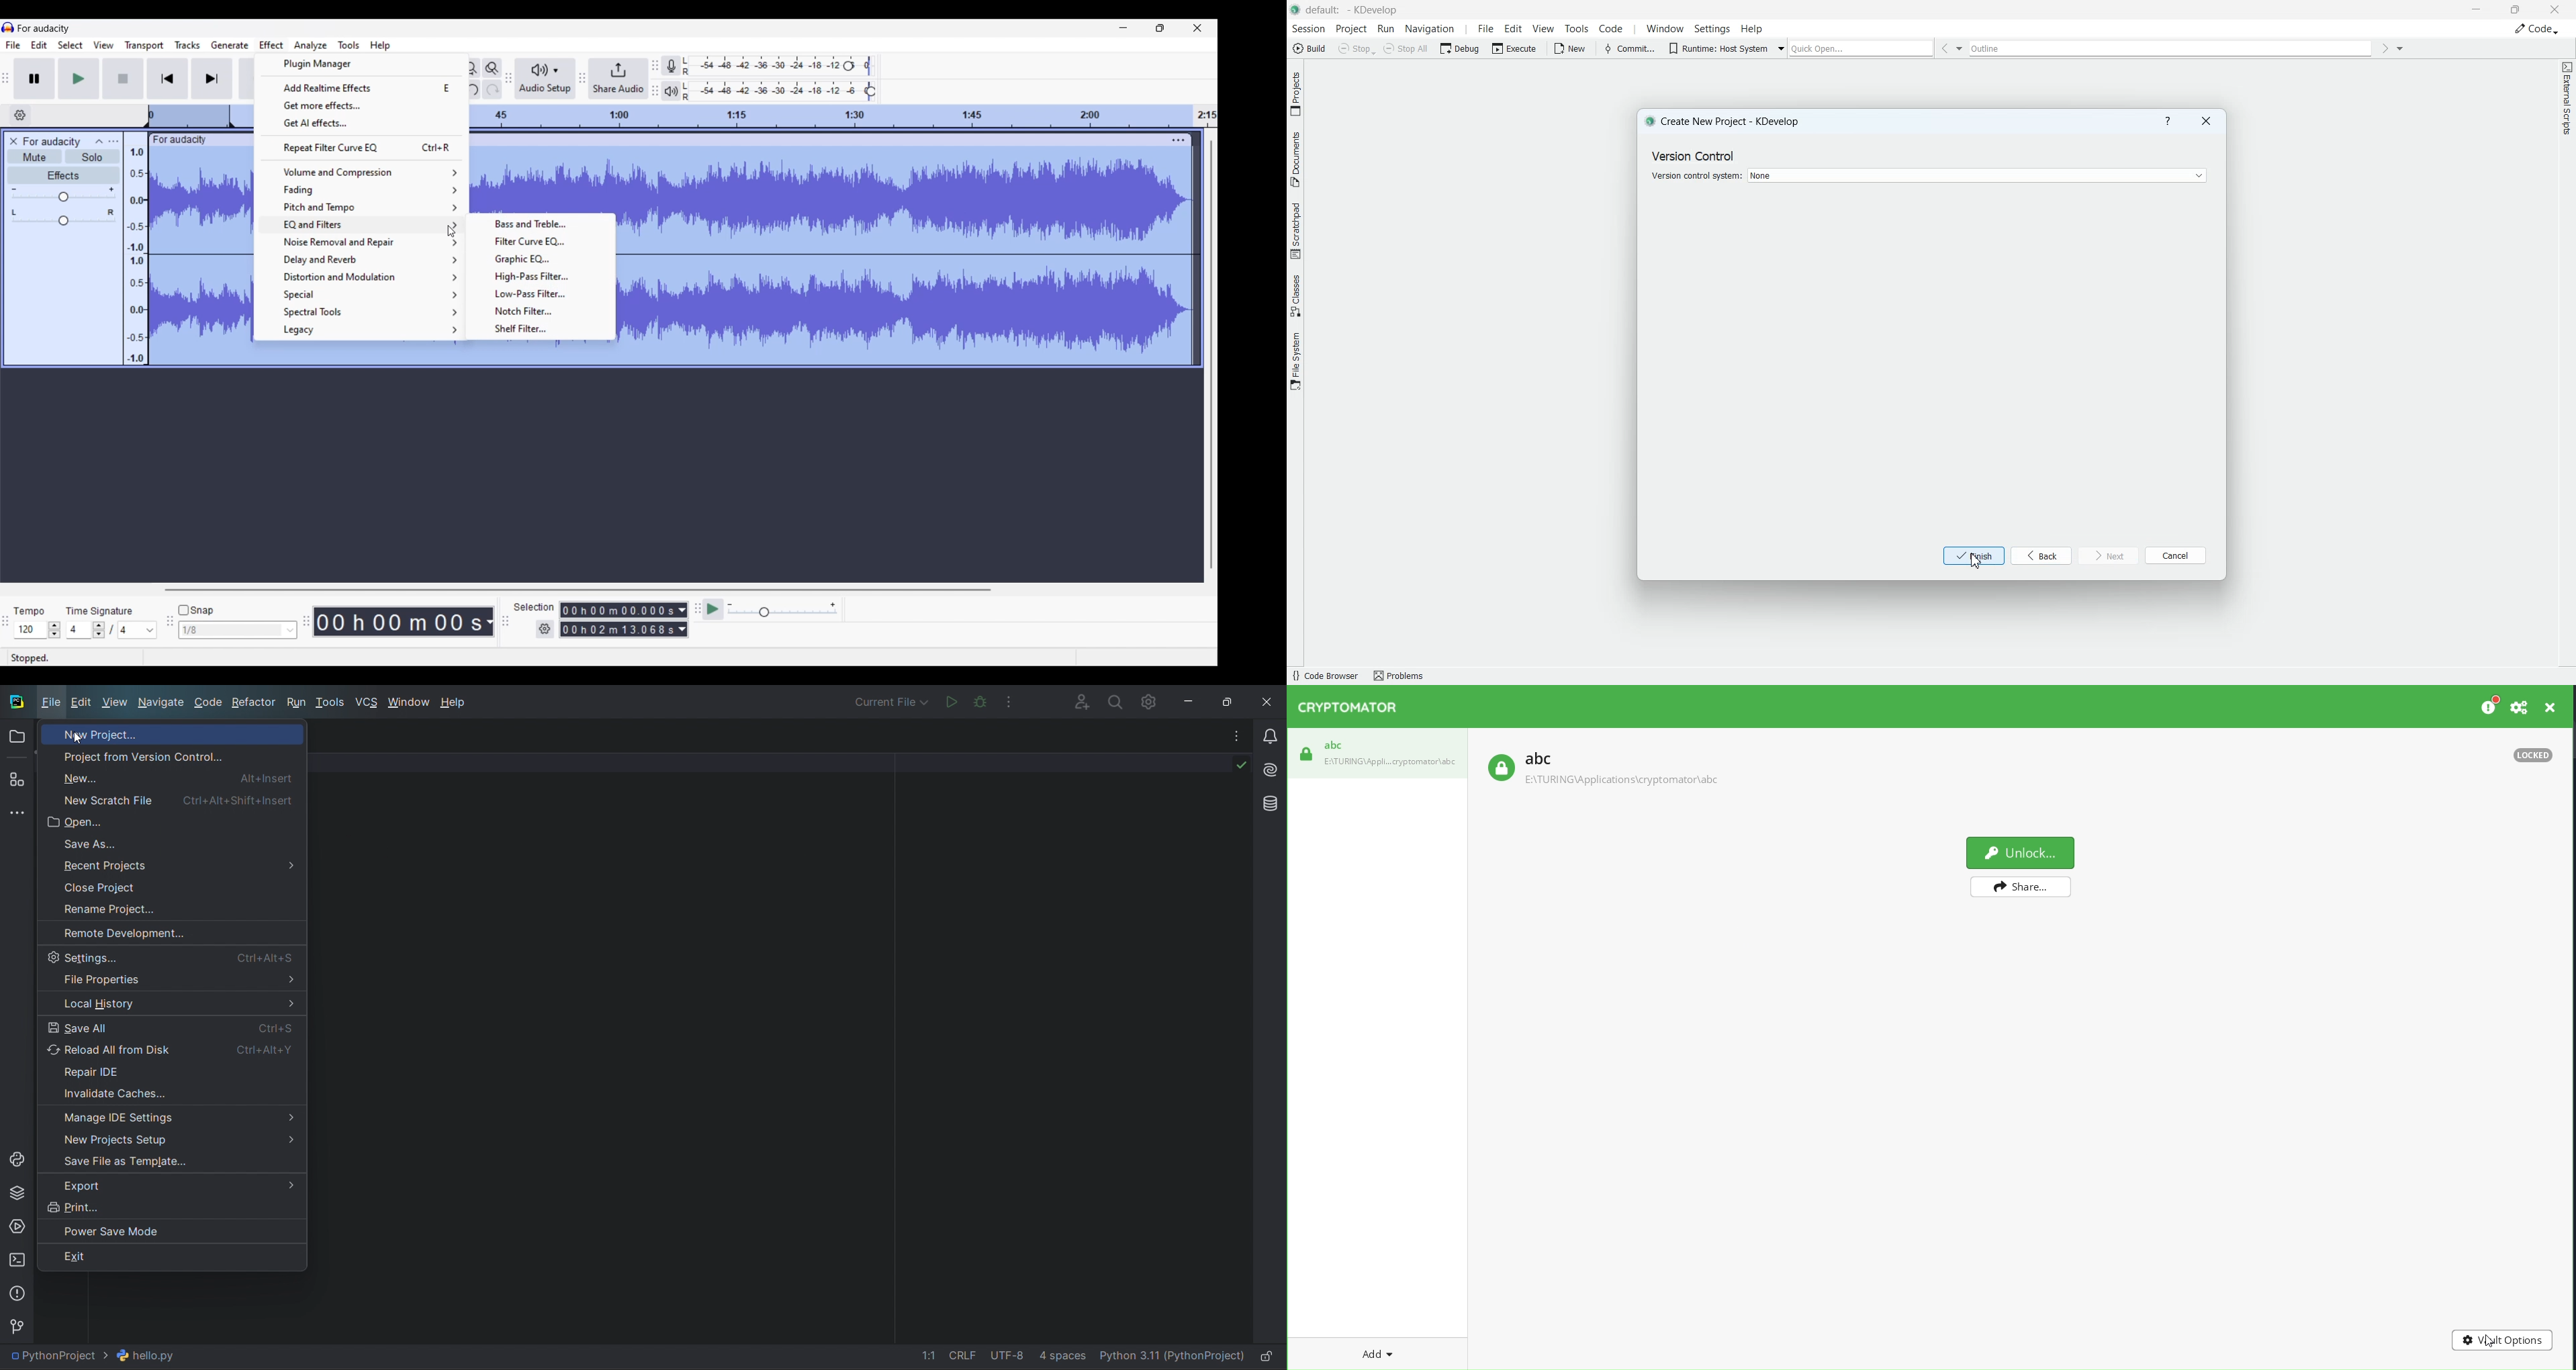  Describe the element at coordinates (167, 79) in the screenshot. I see `Skip/Select to start` at that location.